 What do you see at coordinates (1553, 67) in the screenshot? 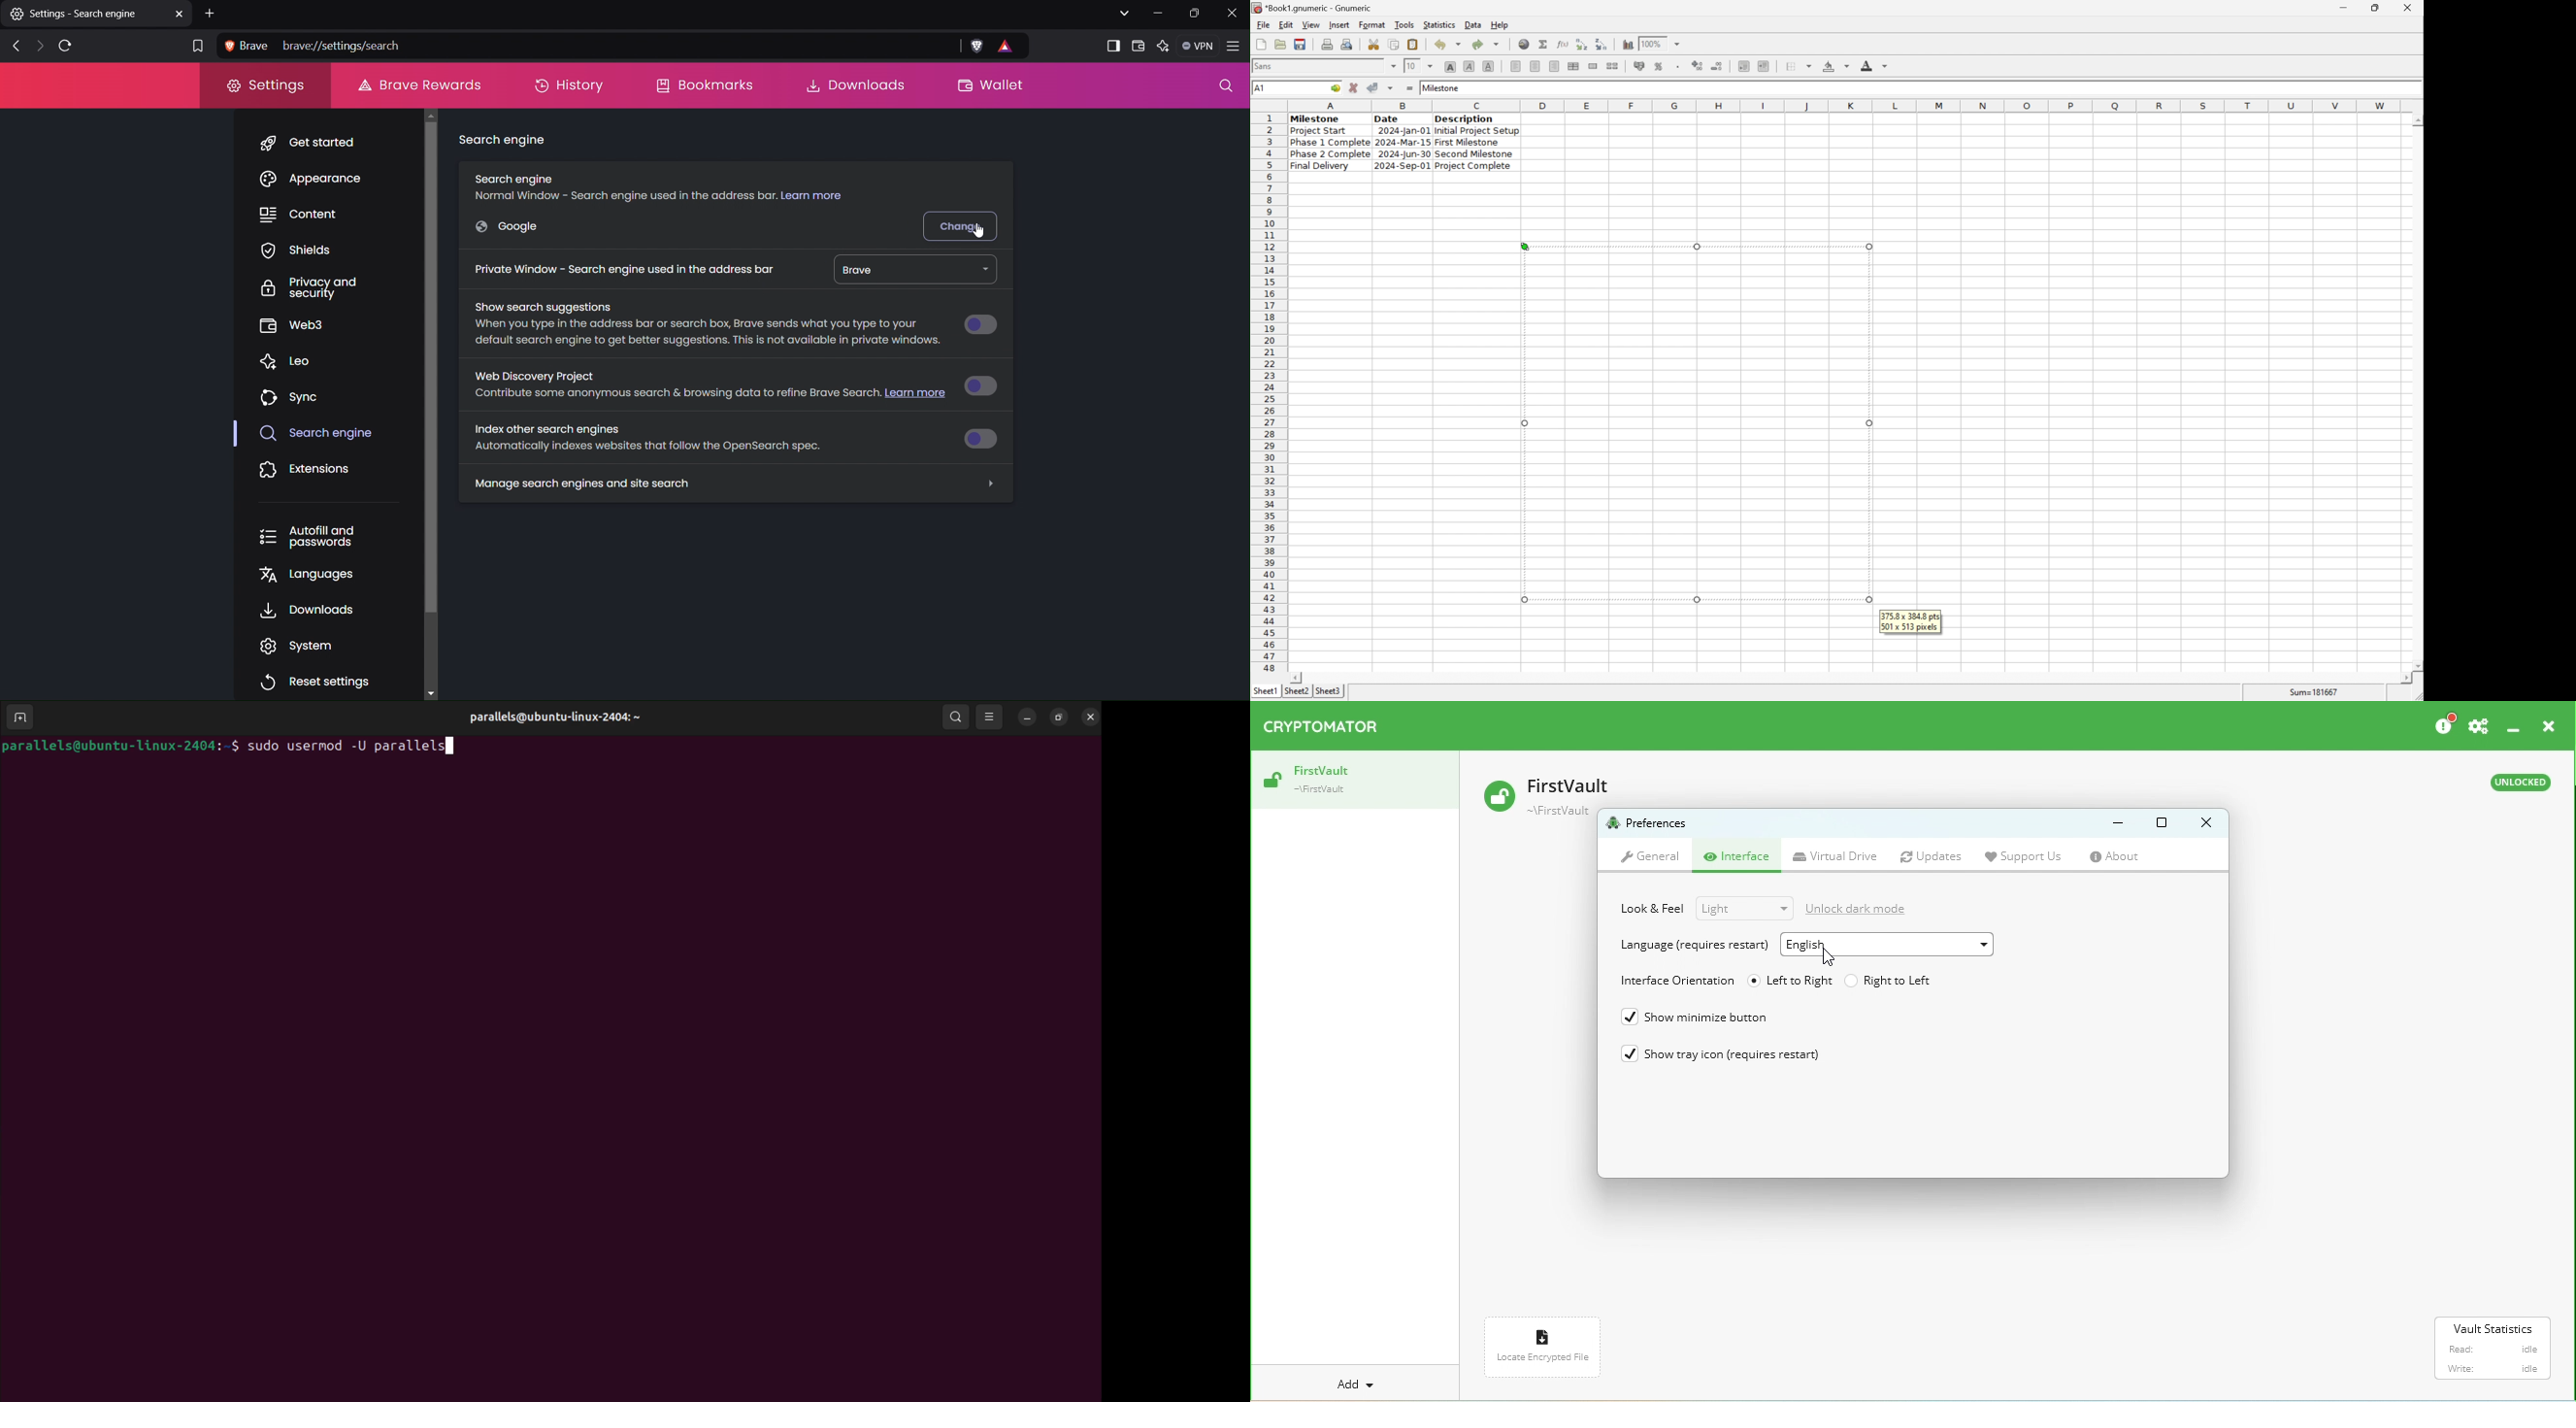
I see `align right` at bounding box center [1553, 67].